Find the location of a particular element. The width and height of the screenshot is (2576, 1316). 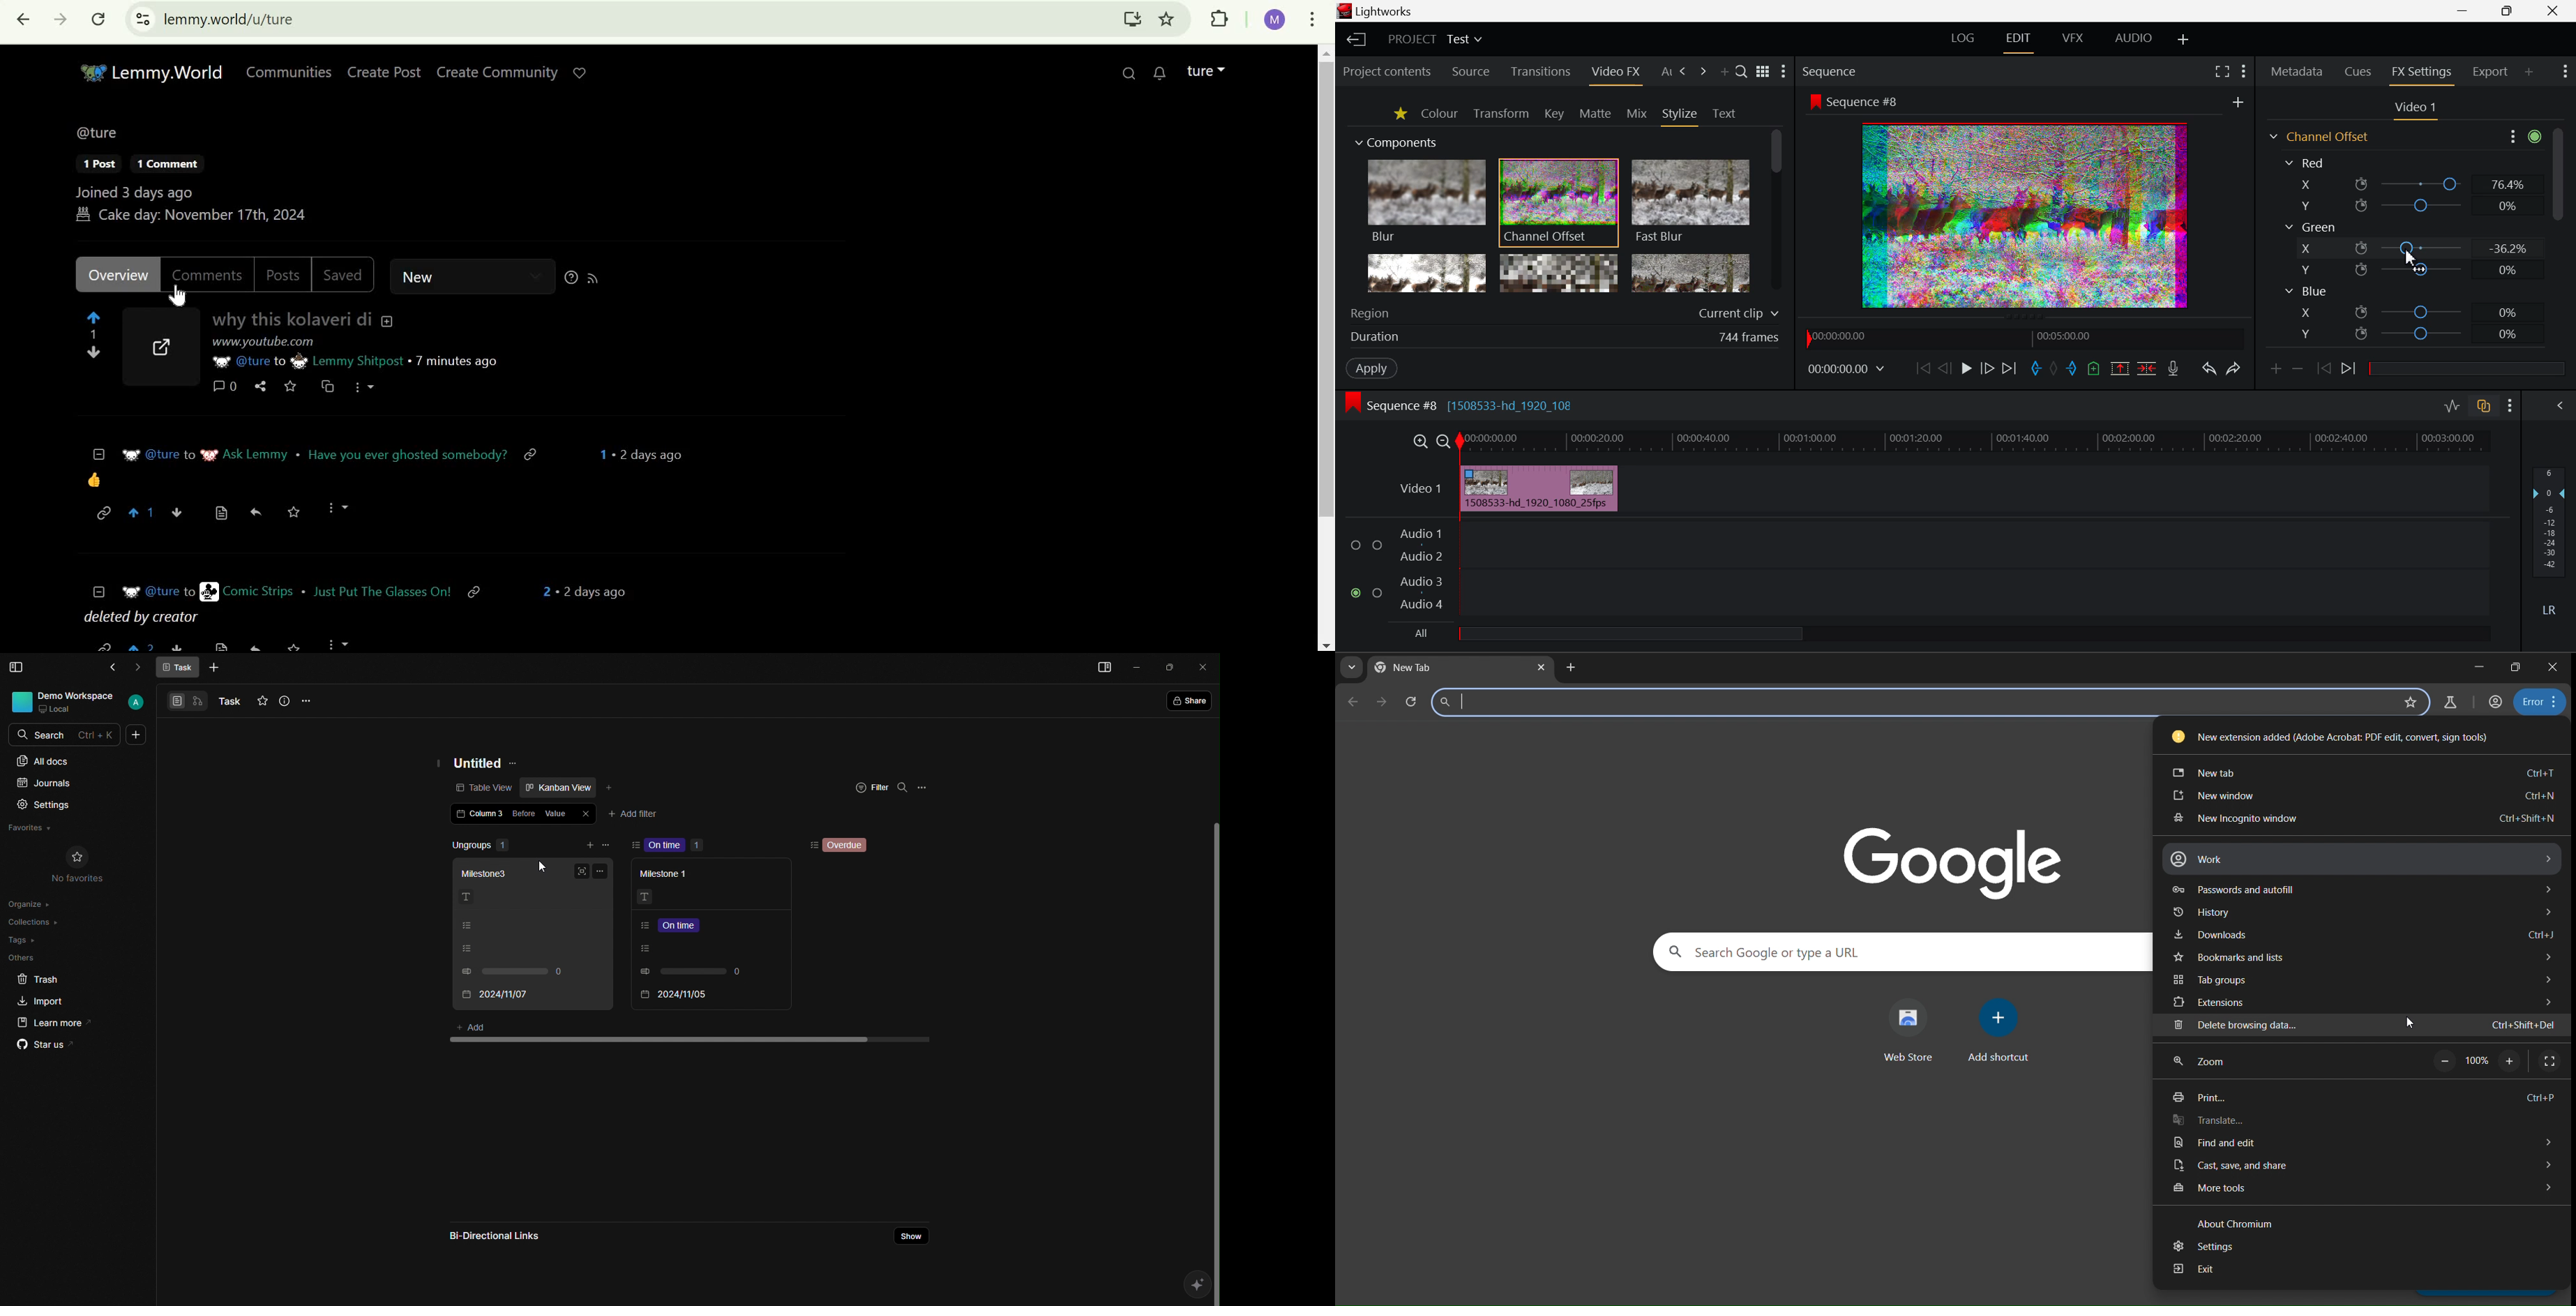

Full Screen is located at coordinates (2223, 73).